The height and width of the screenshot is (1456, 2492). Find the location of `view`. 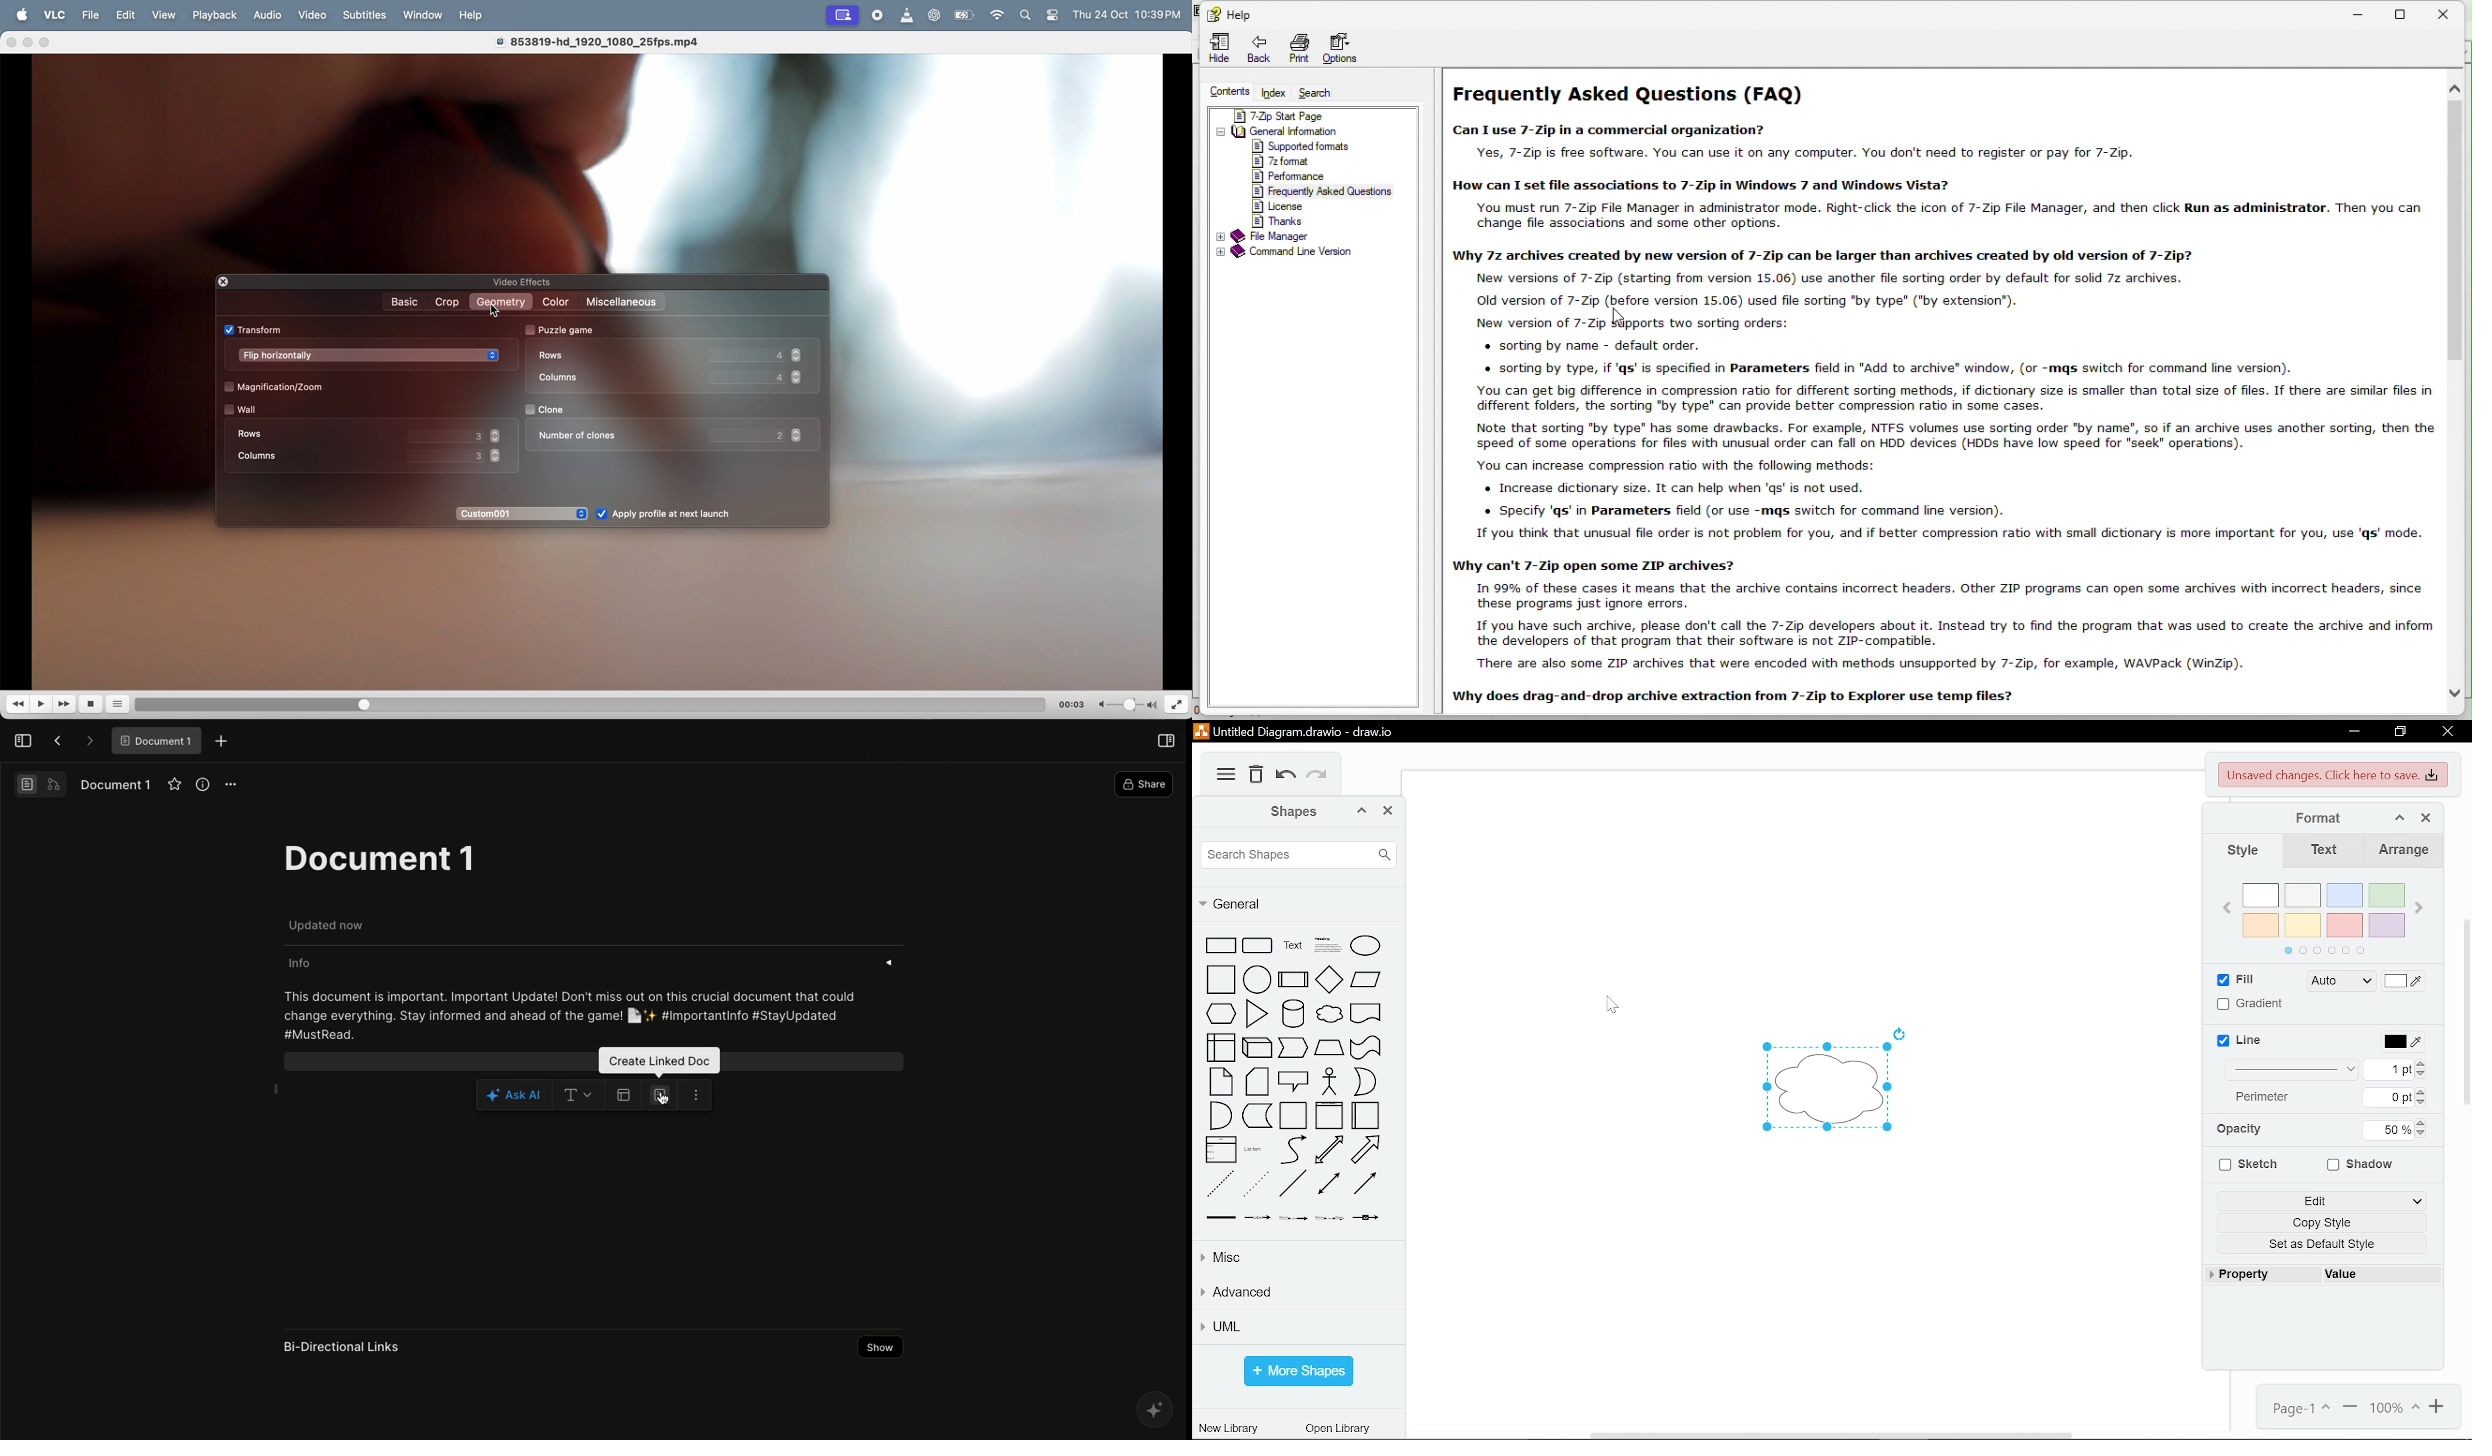

view is located at coordinates (169, 15).